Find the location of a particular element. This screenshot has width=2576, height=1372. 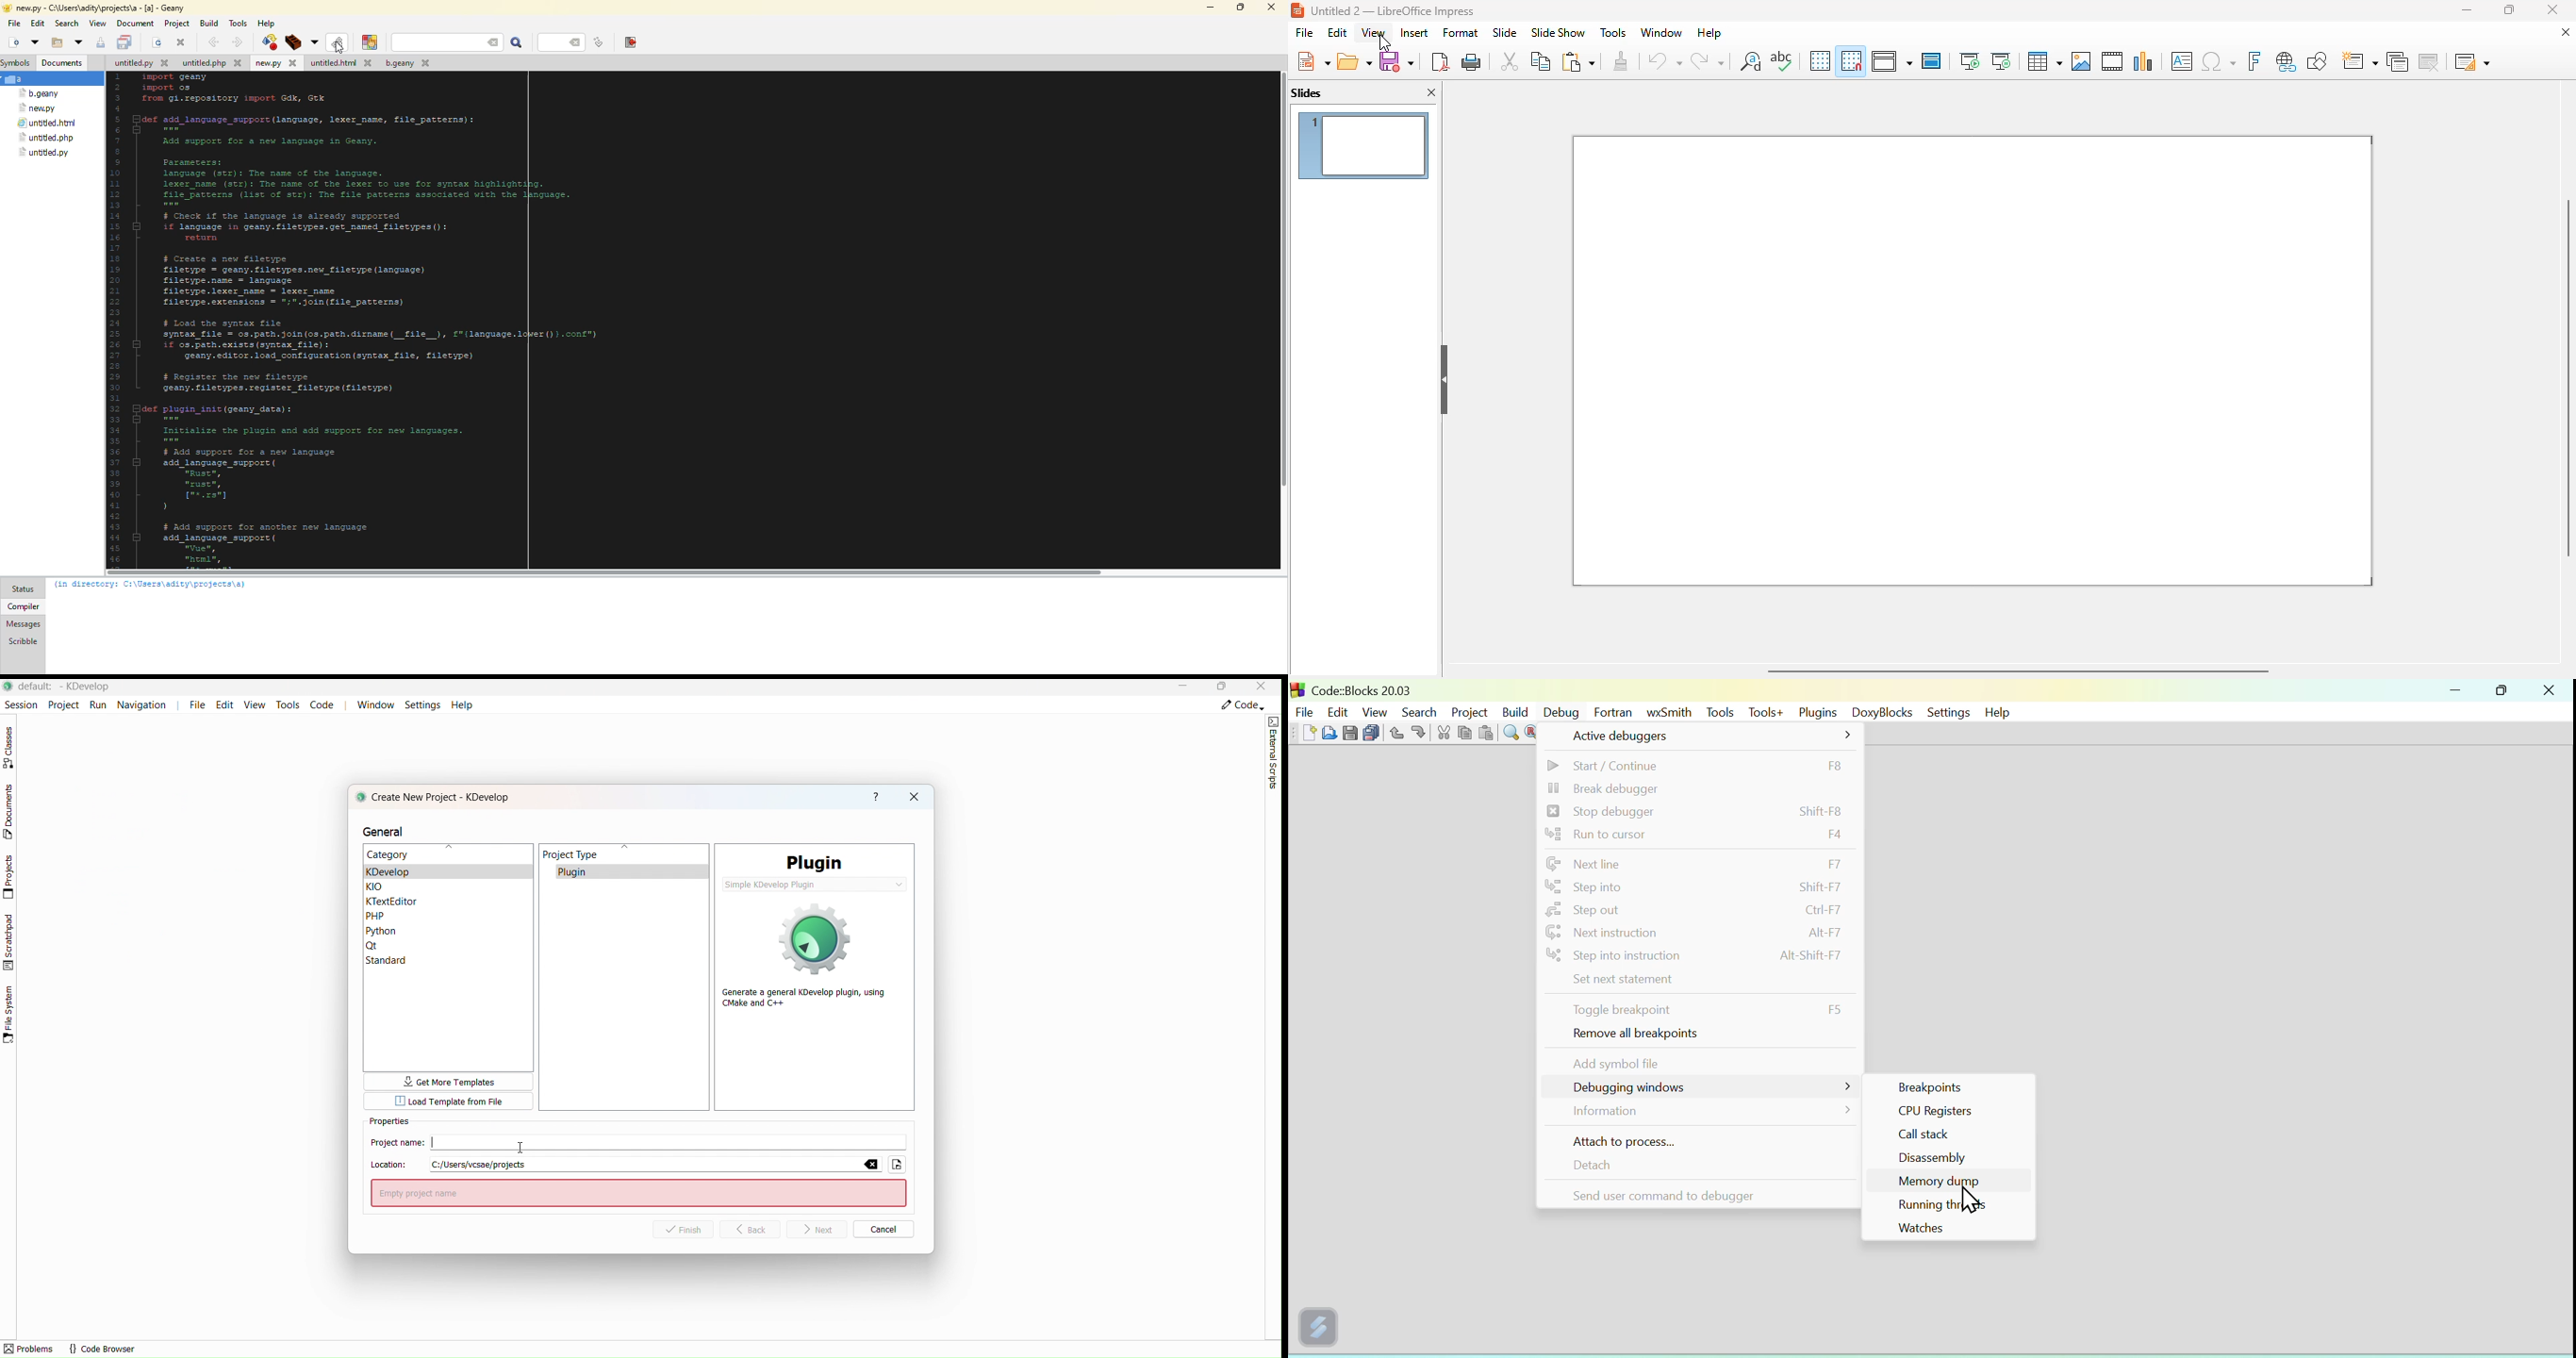

Tools is located at coordinates (1719, 710).